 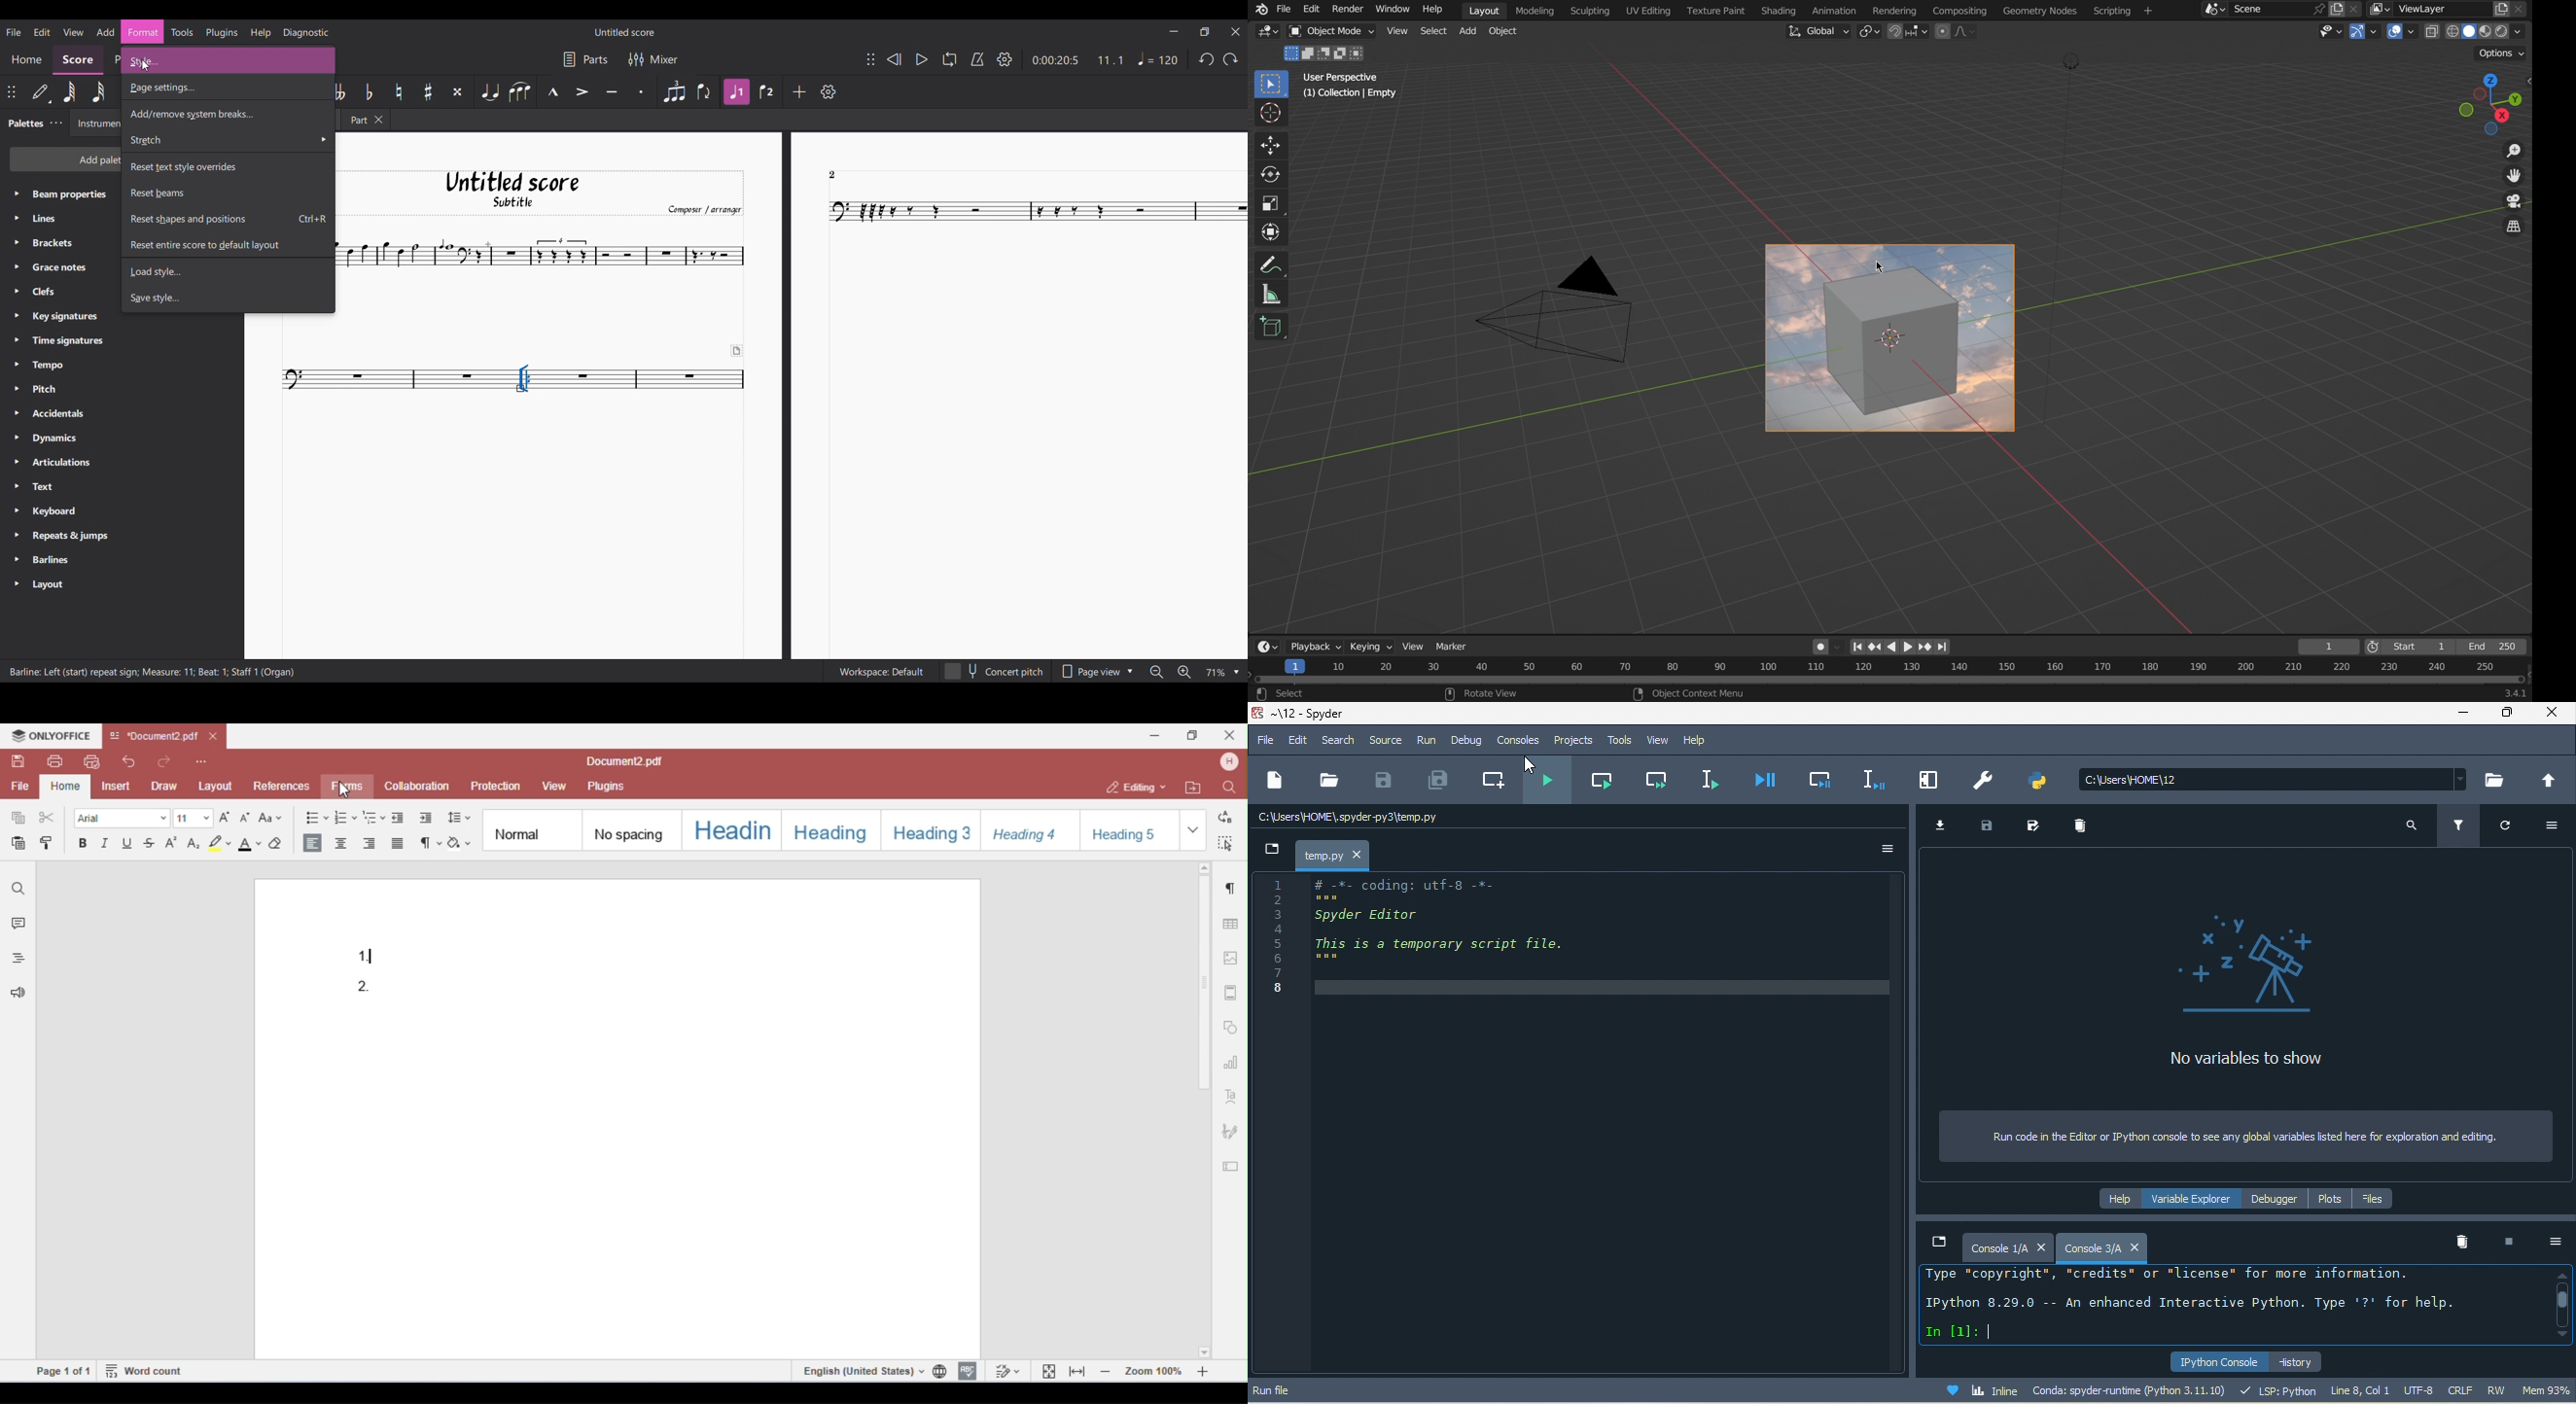 I want to click on view, so click(x=1659, y=741).